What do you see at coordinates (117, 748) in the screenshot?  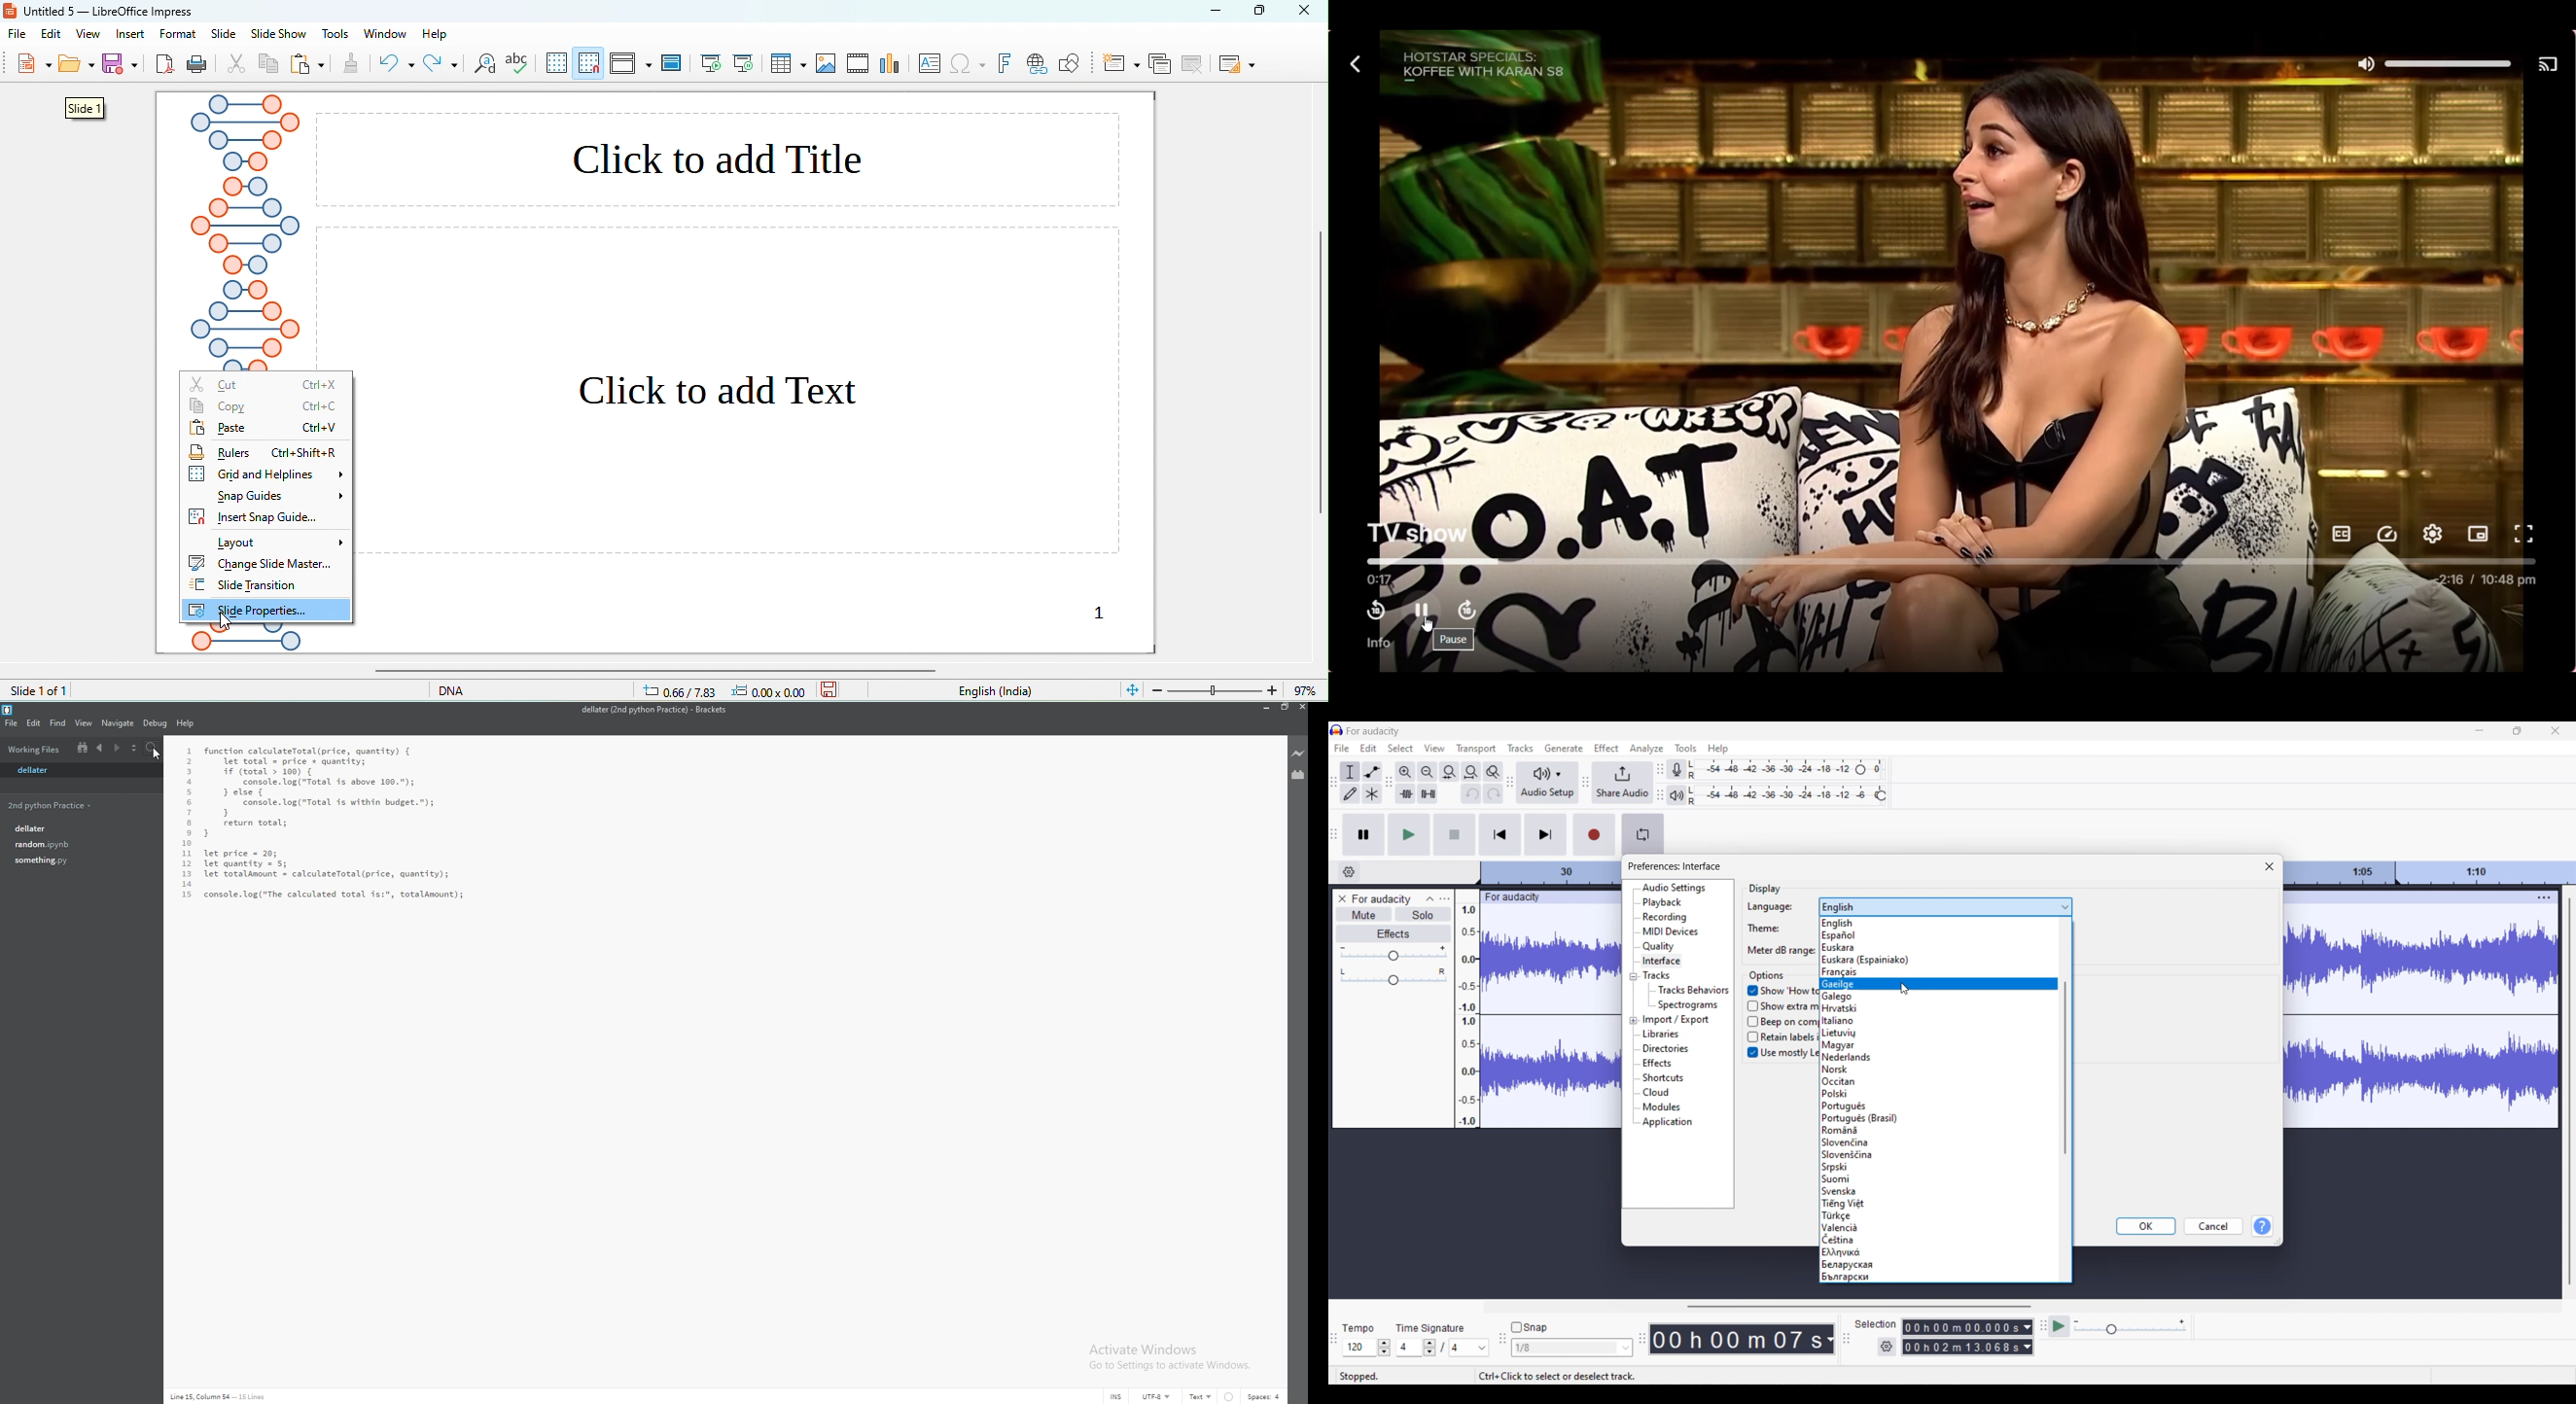 I see `next` at bounding box center [117, 748].